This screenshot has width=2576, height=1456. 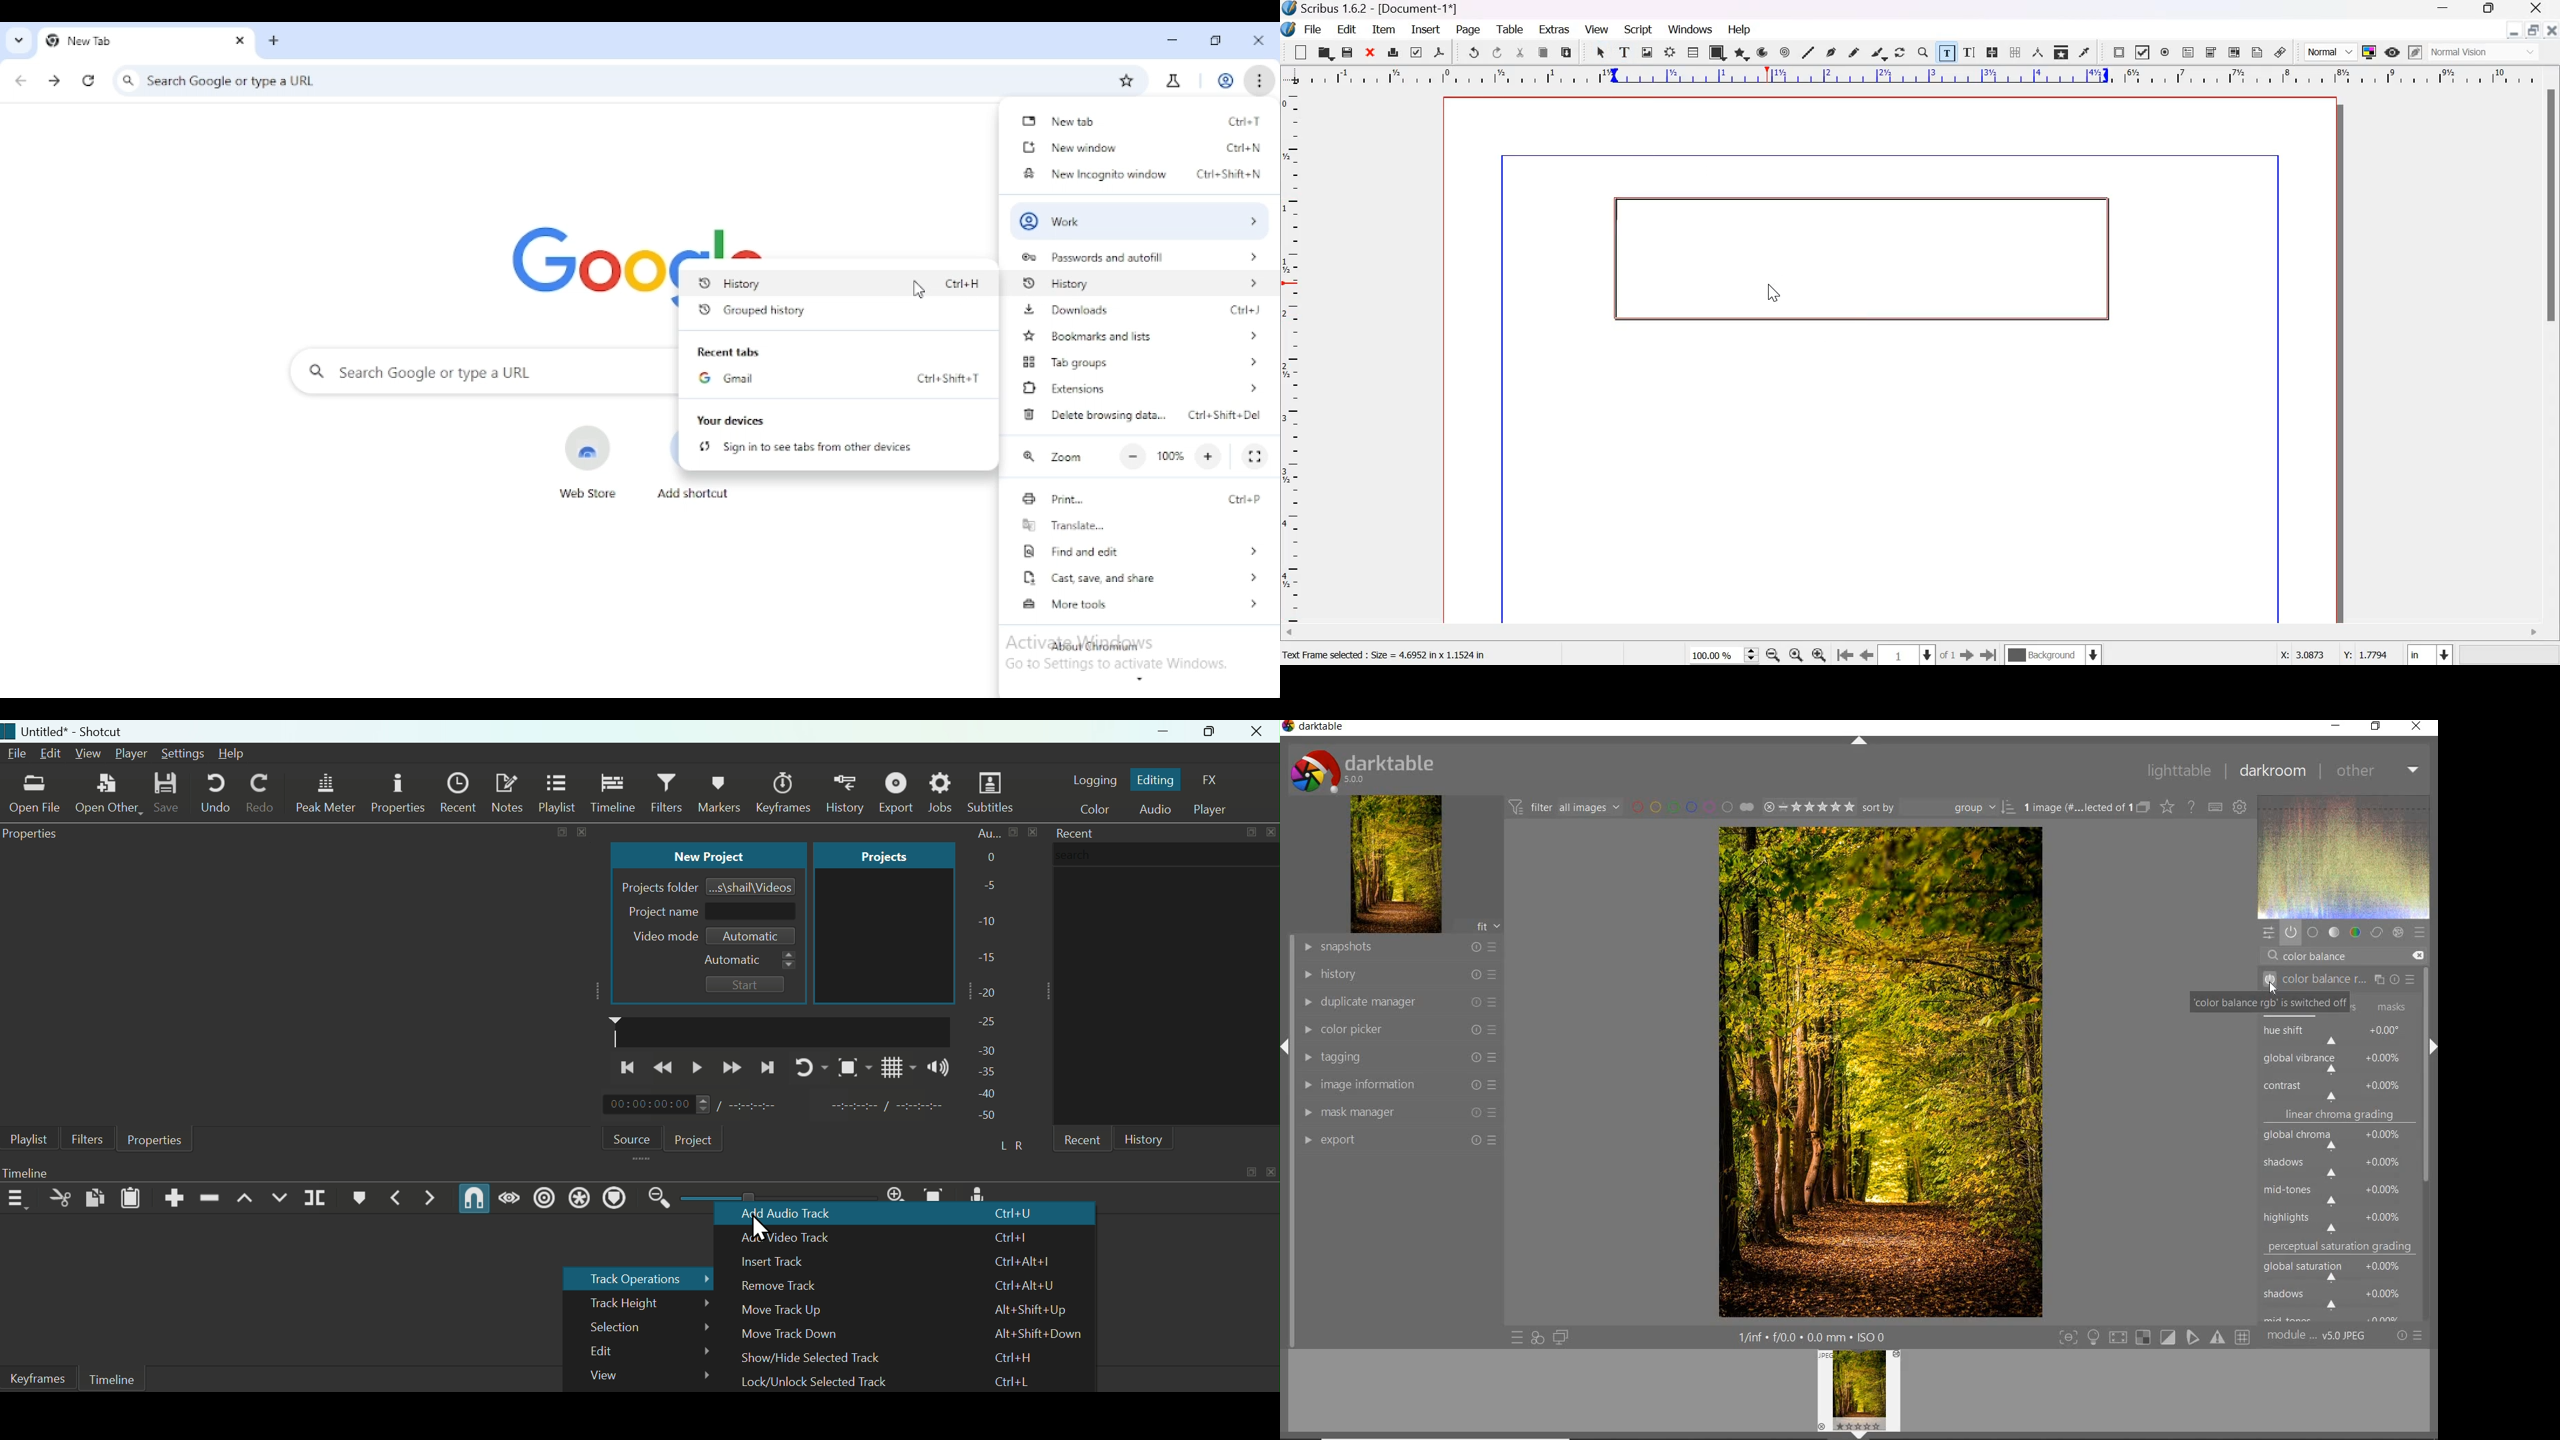 What do you see at coordinates (1498, 53) in the screenshot?
I see `redo` at bounding box center [1498, 53].